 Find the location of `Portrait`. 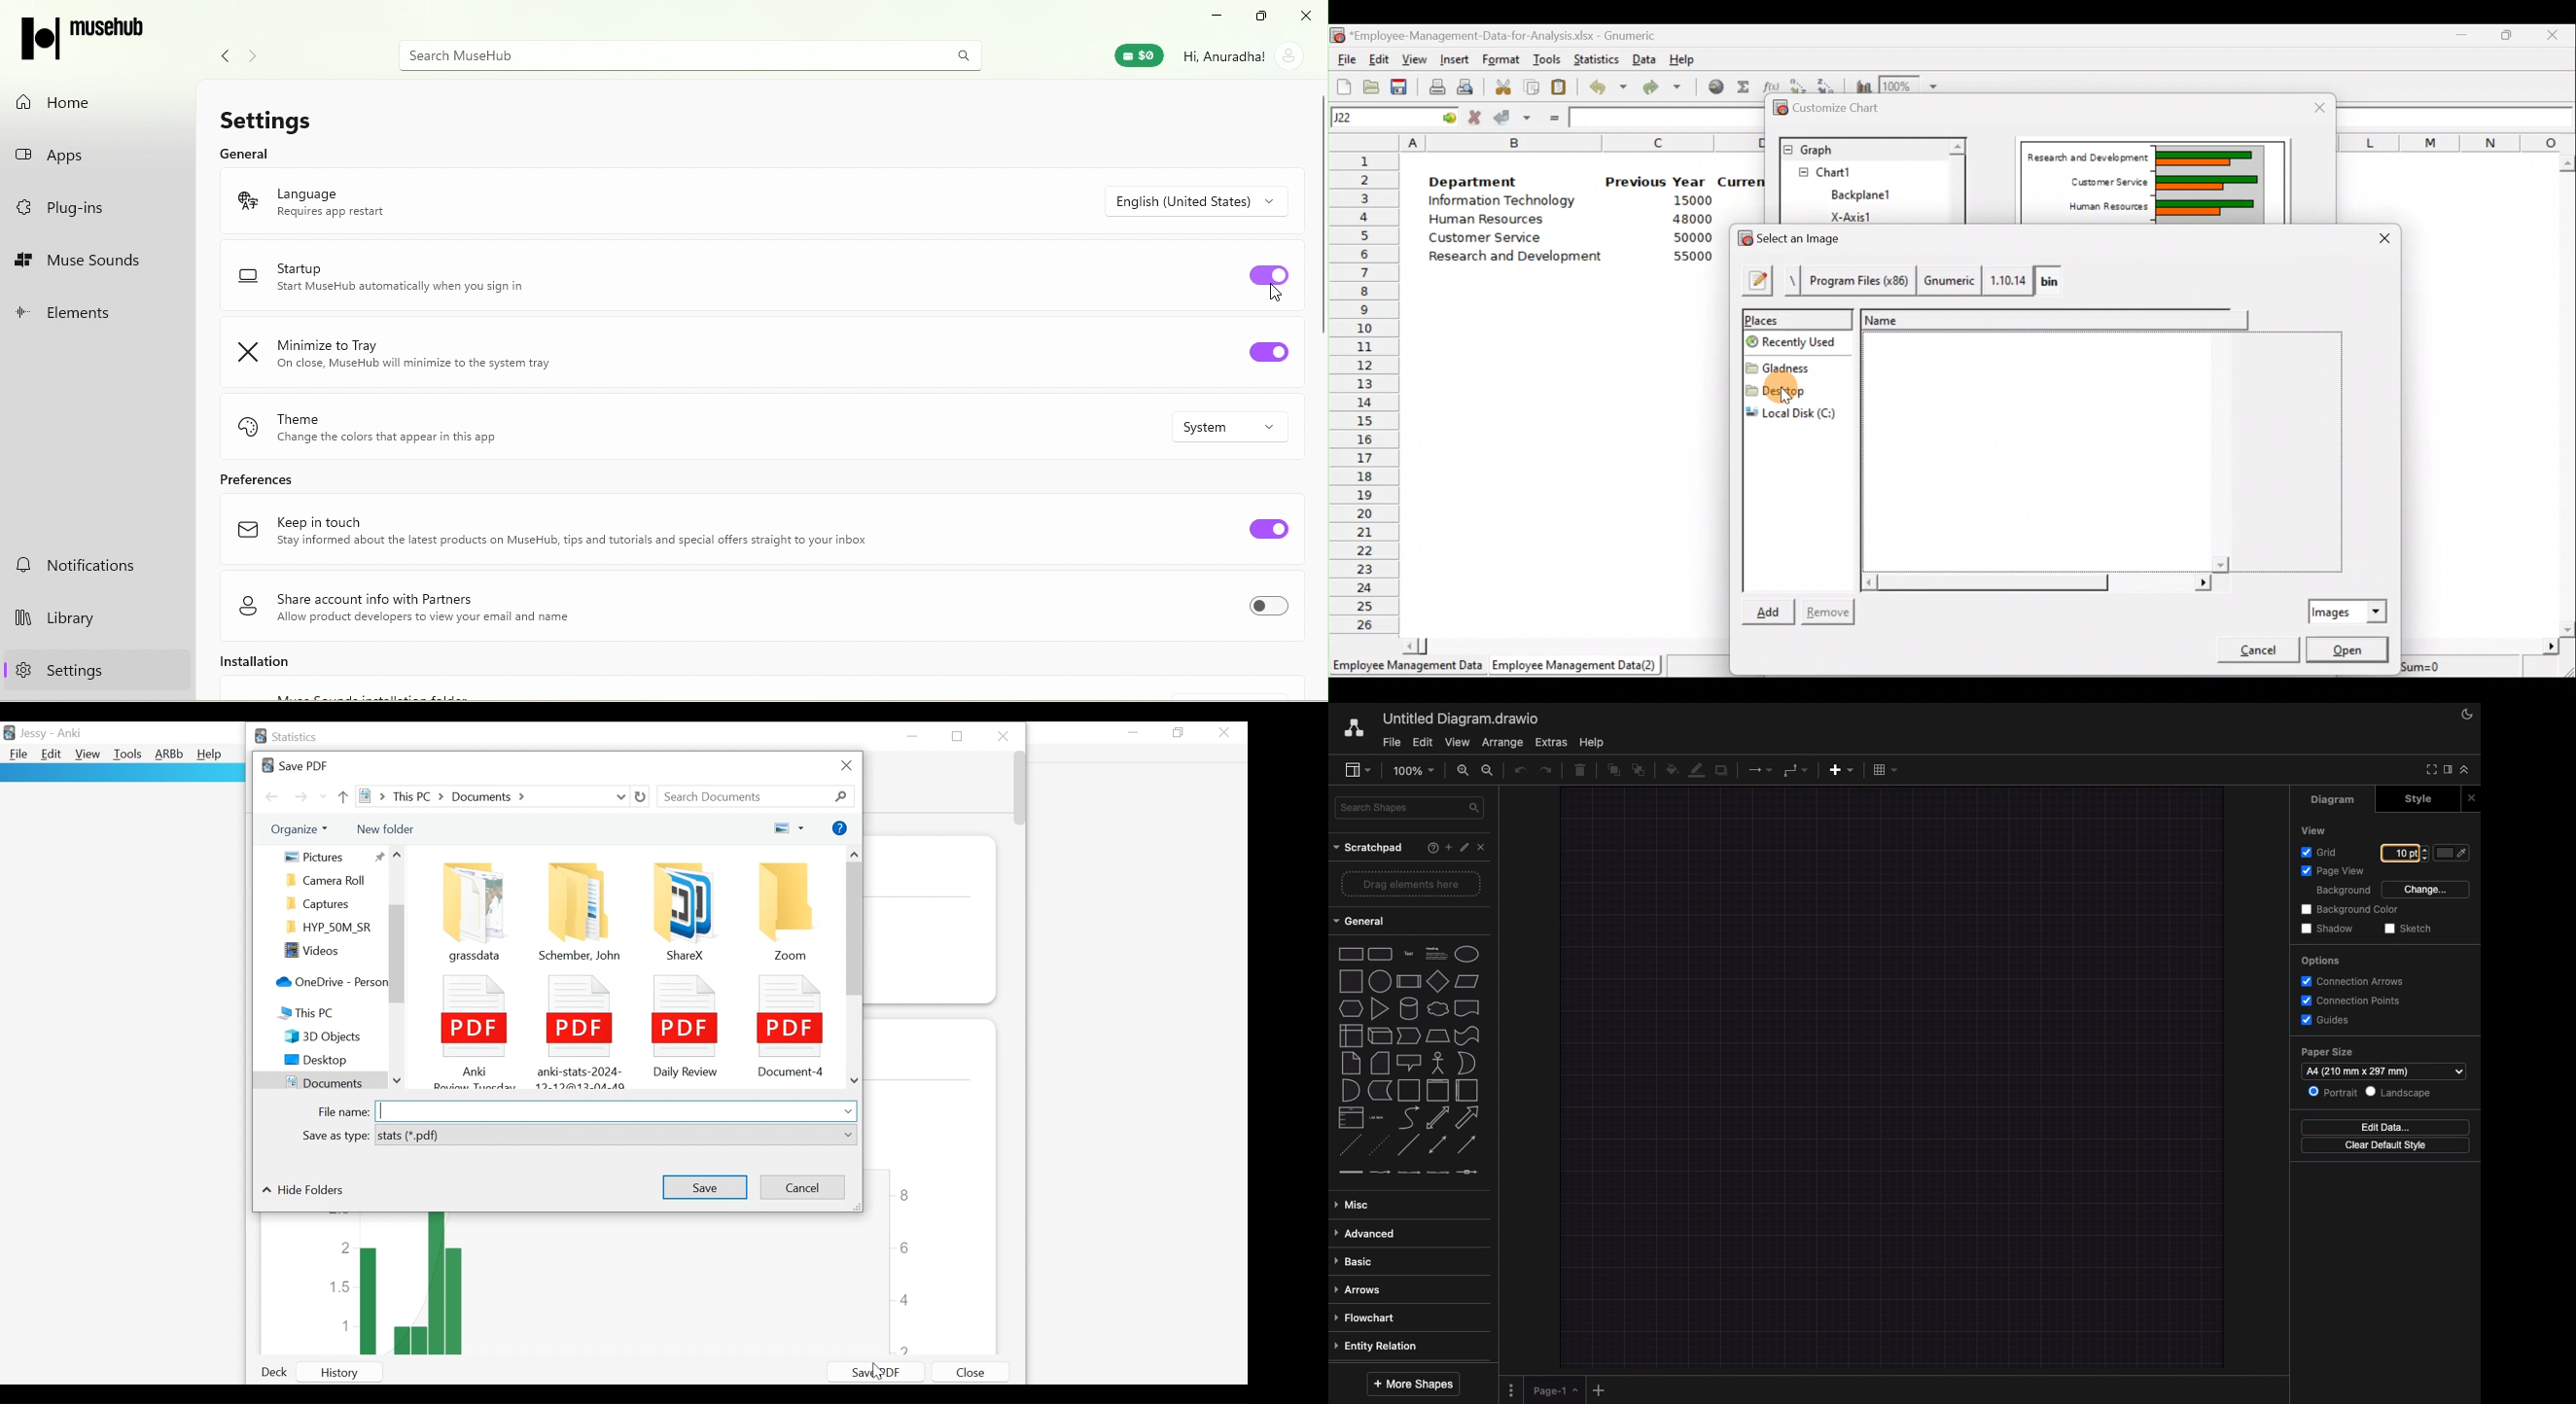

Portrait is located at coordinates (2334, 1093).